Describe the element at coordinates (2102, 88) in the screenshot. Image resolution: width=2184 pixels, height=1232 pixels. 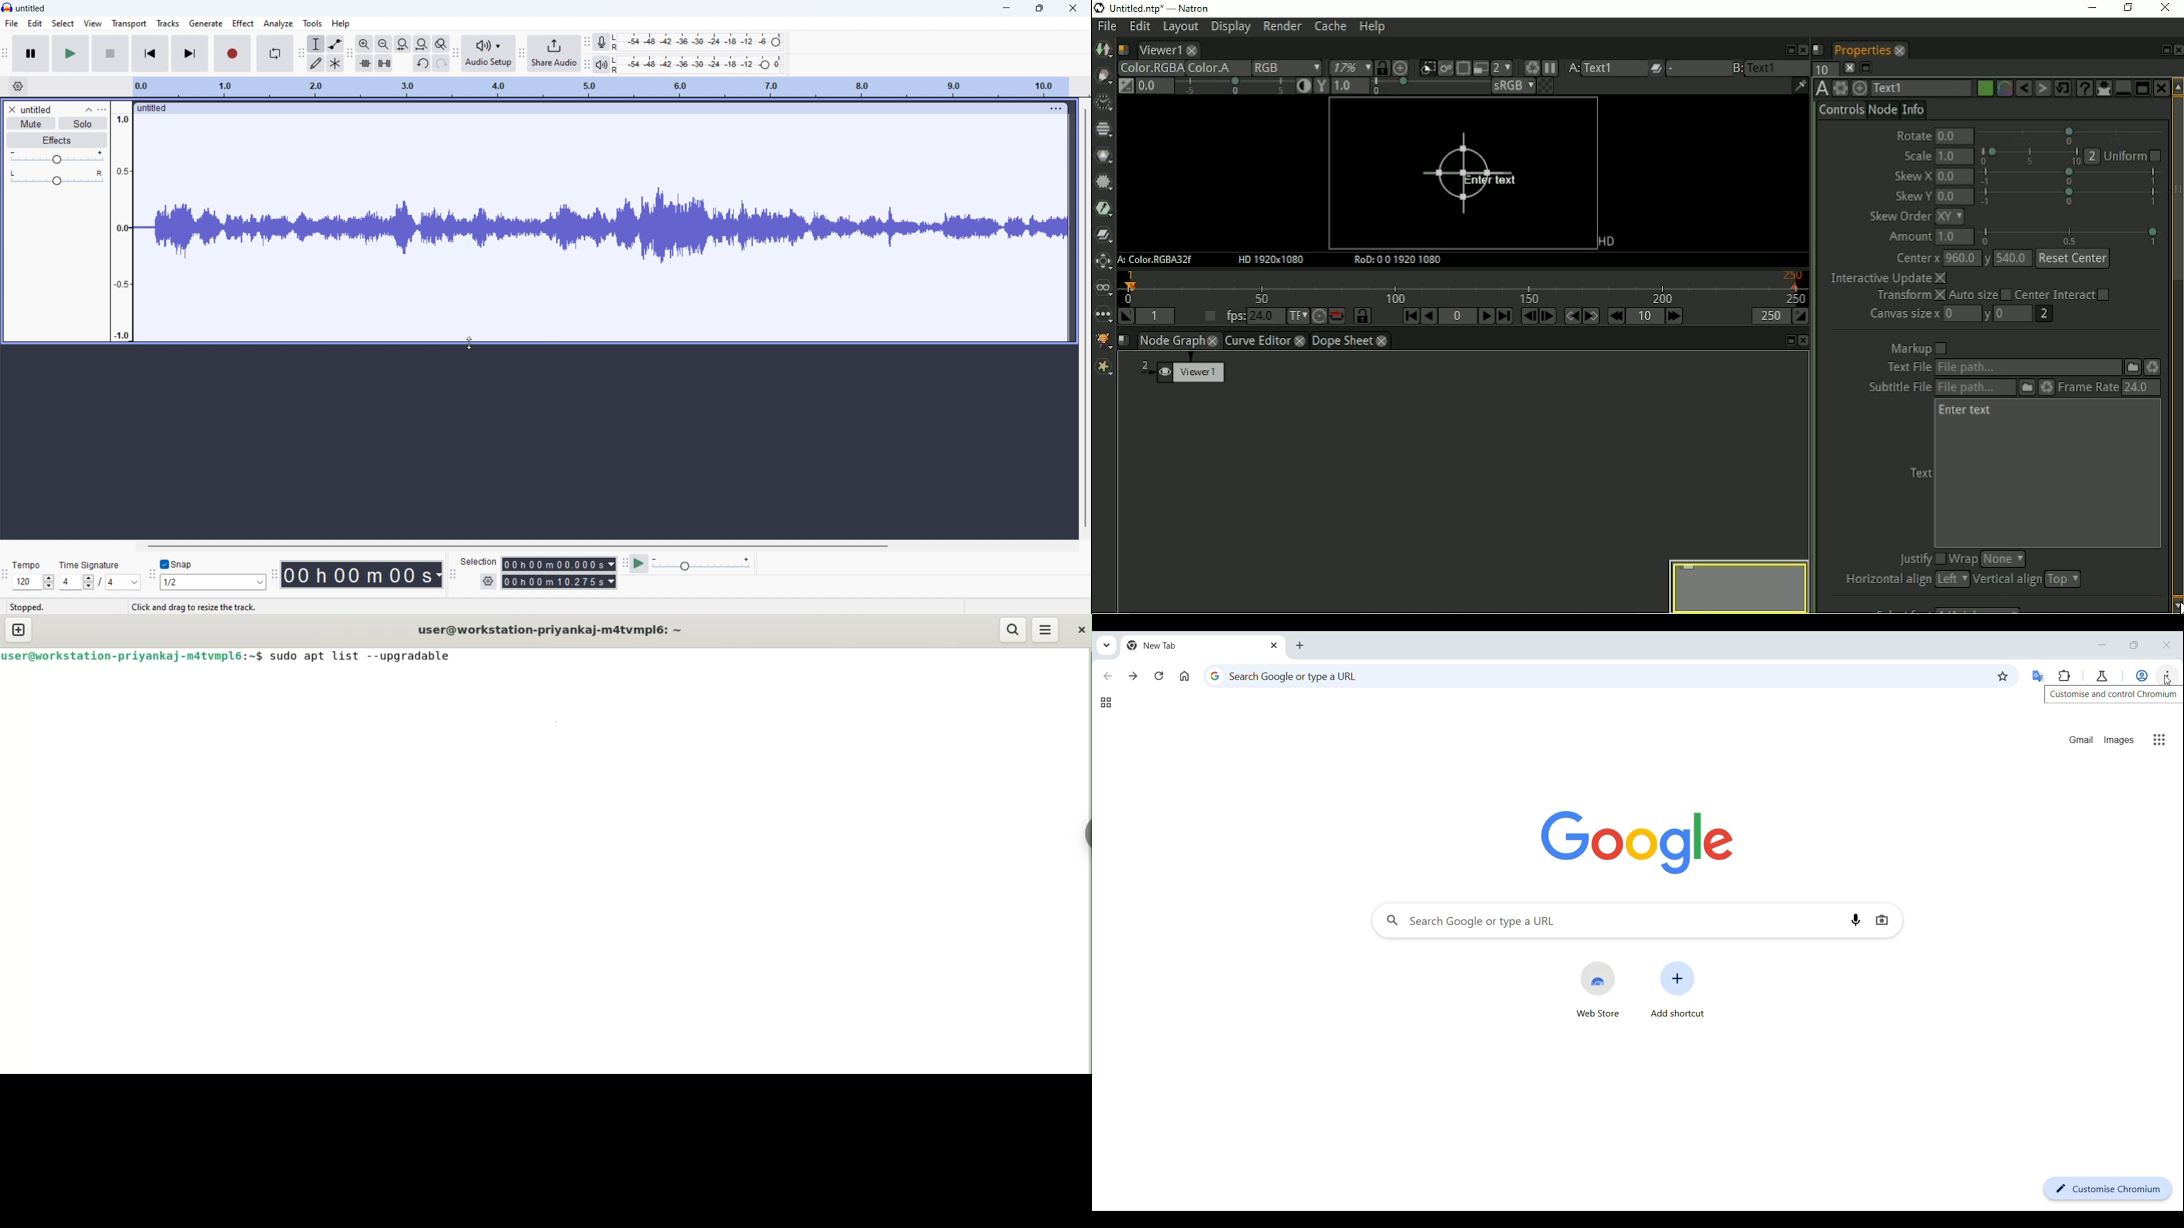
I see `Show/hide all parameters` at that location.